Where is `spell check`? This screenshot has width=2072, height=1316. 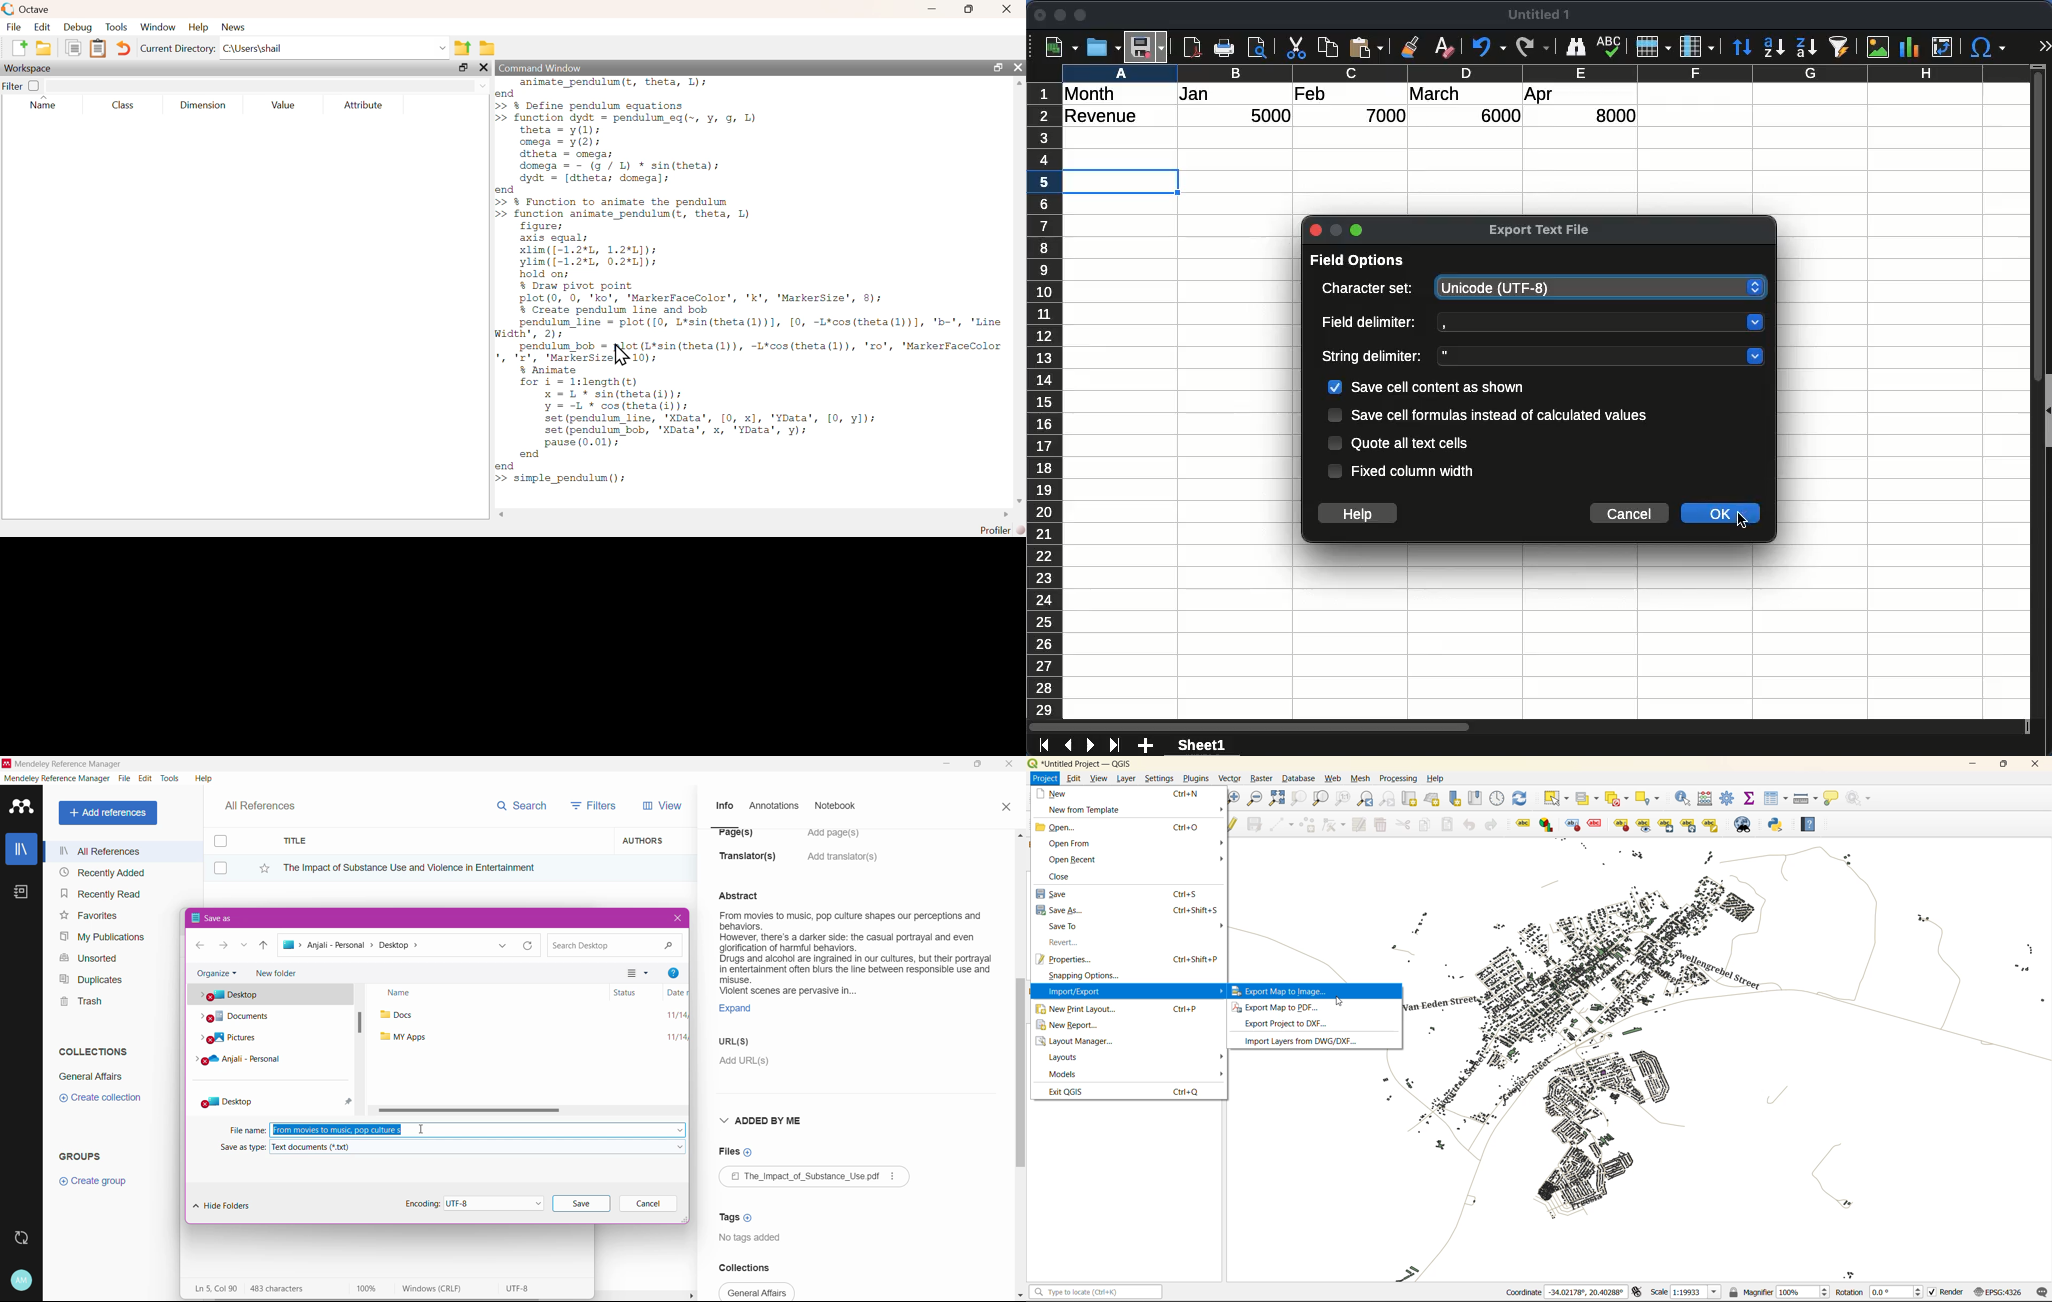
spell check is located at coordinates (1610, 48).